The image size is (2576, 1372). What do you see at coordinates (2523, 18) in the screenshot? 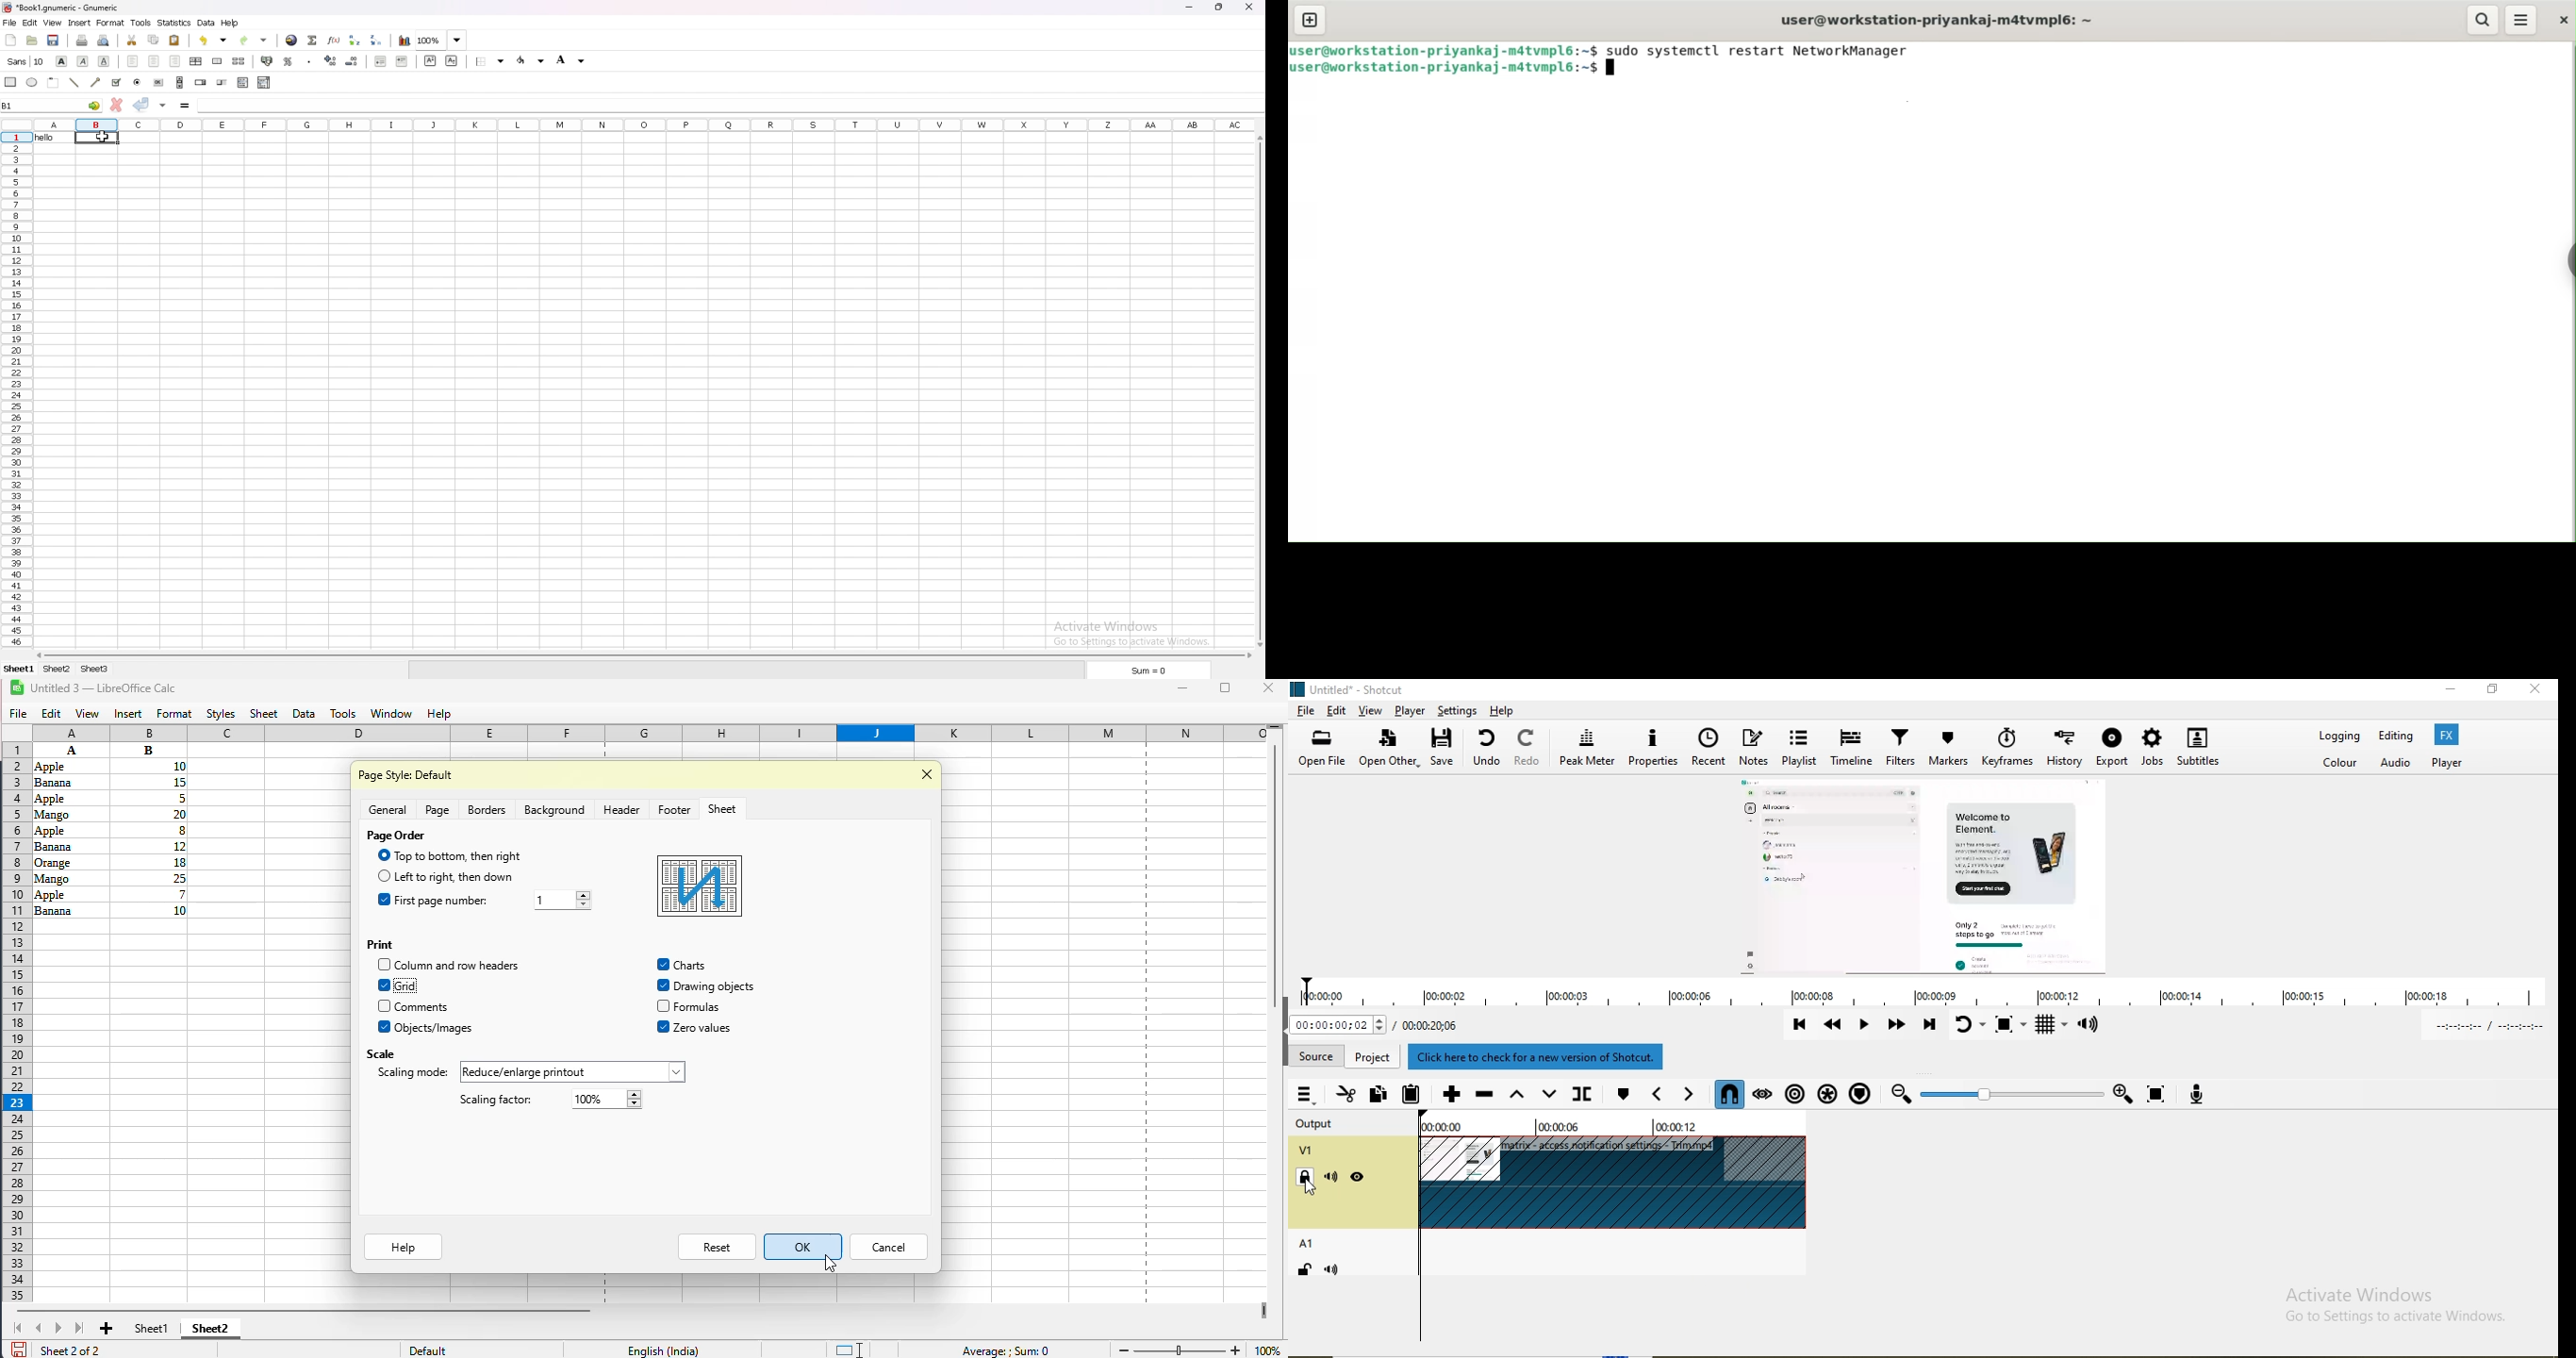
I see `menu` at bounding box center [2523, 18].